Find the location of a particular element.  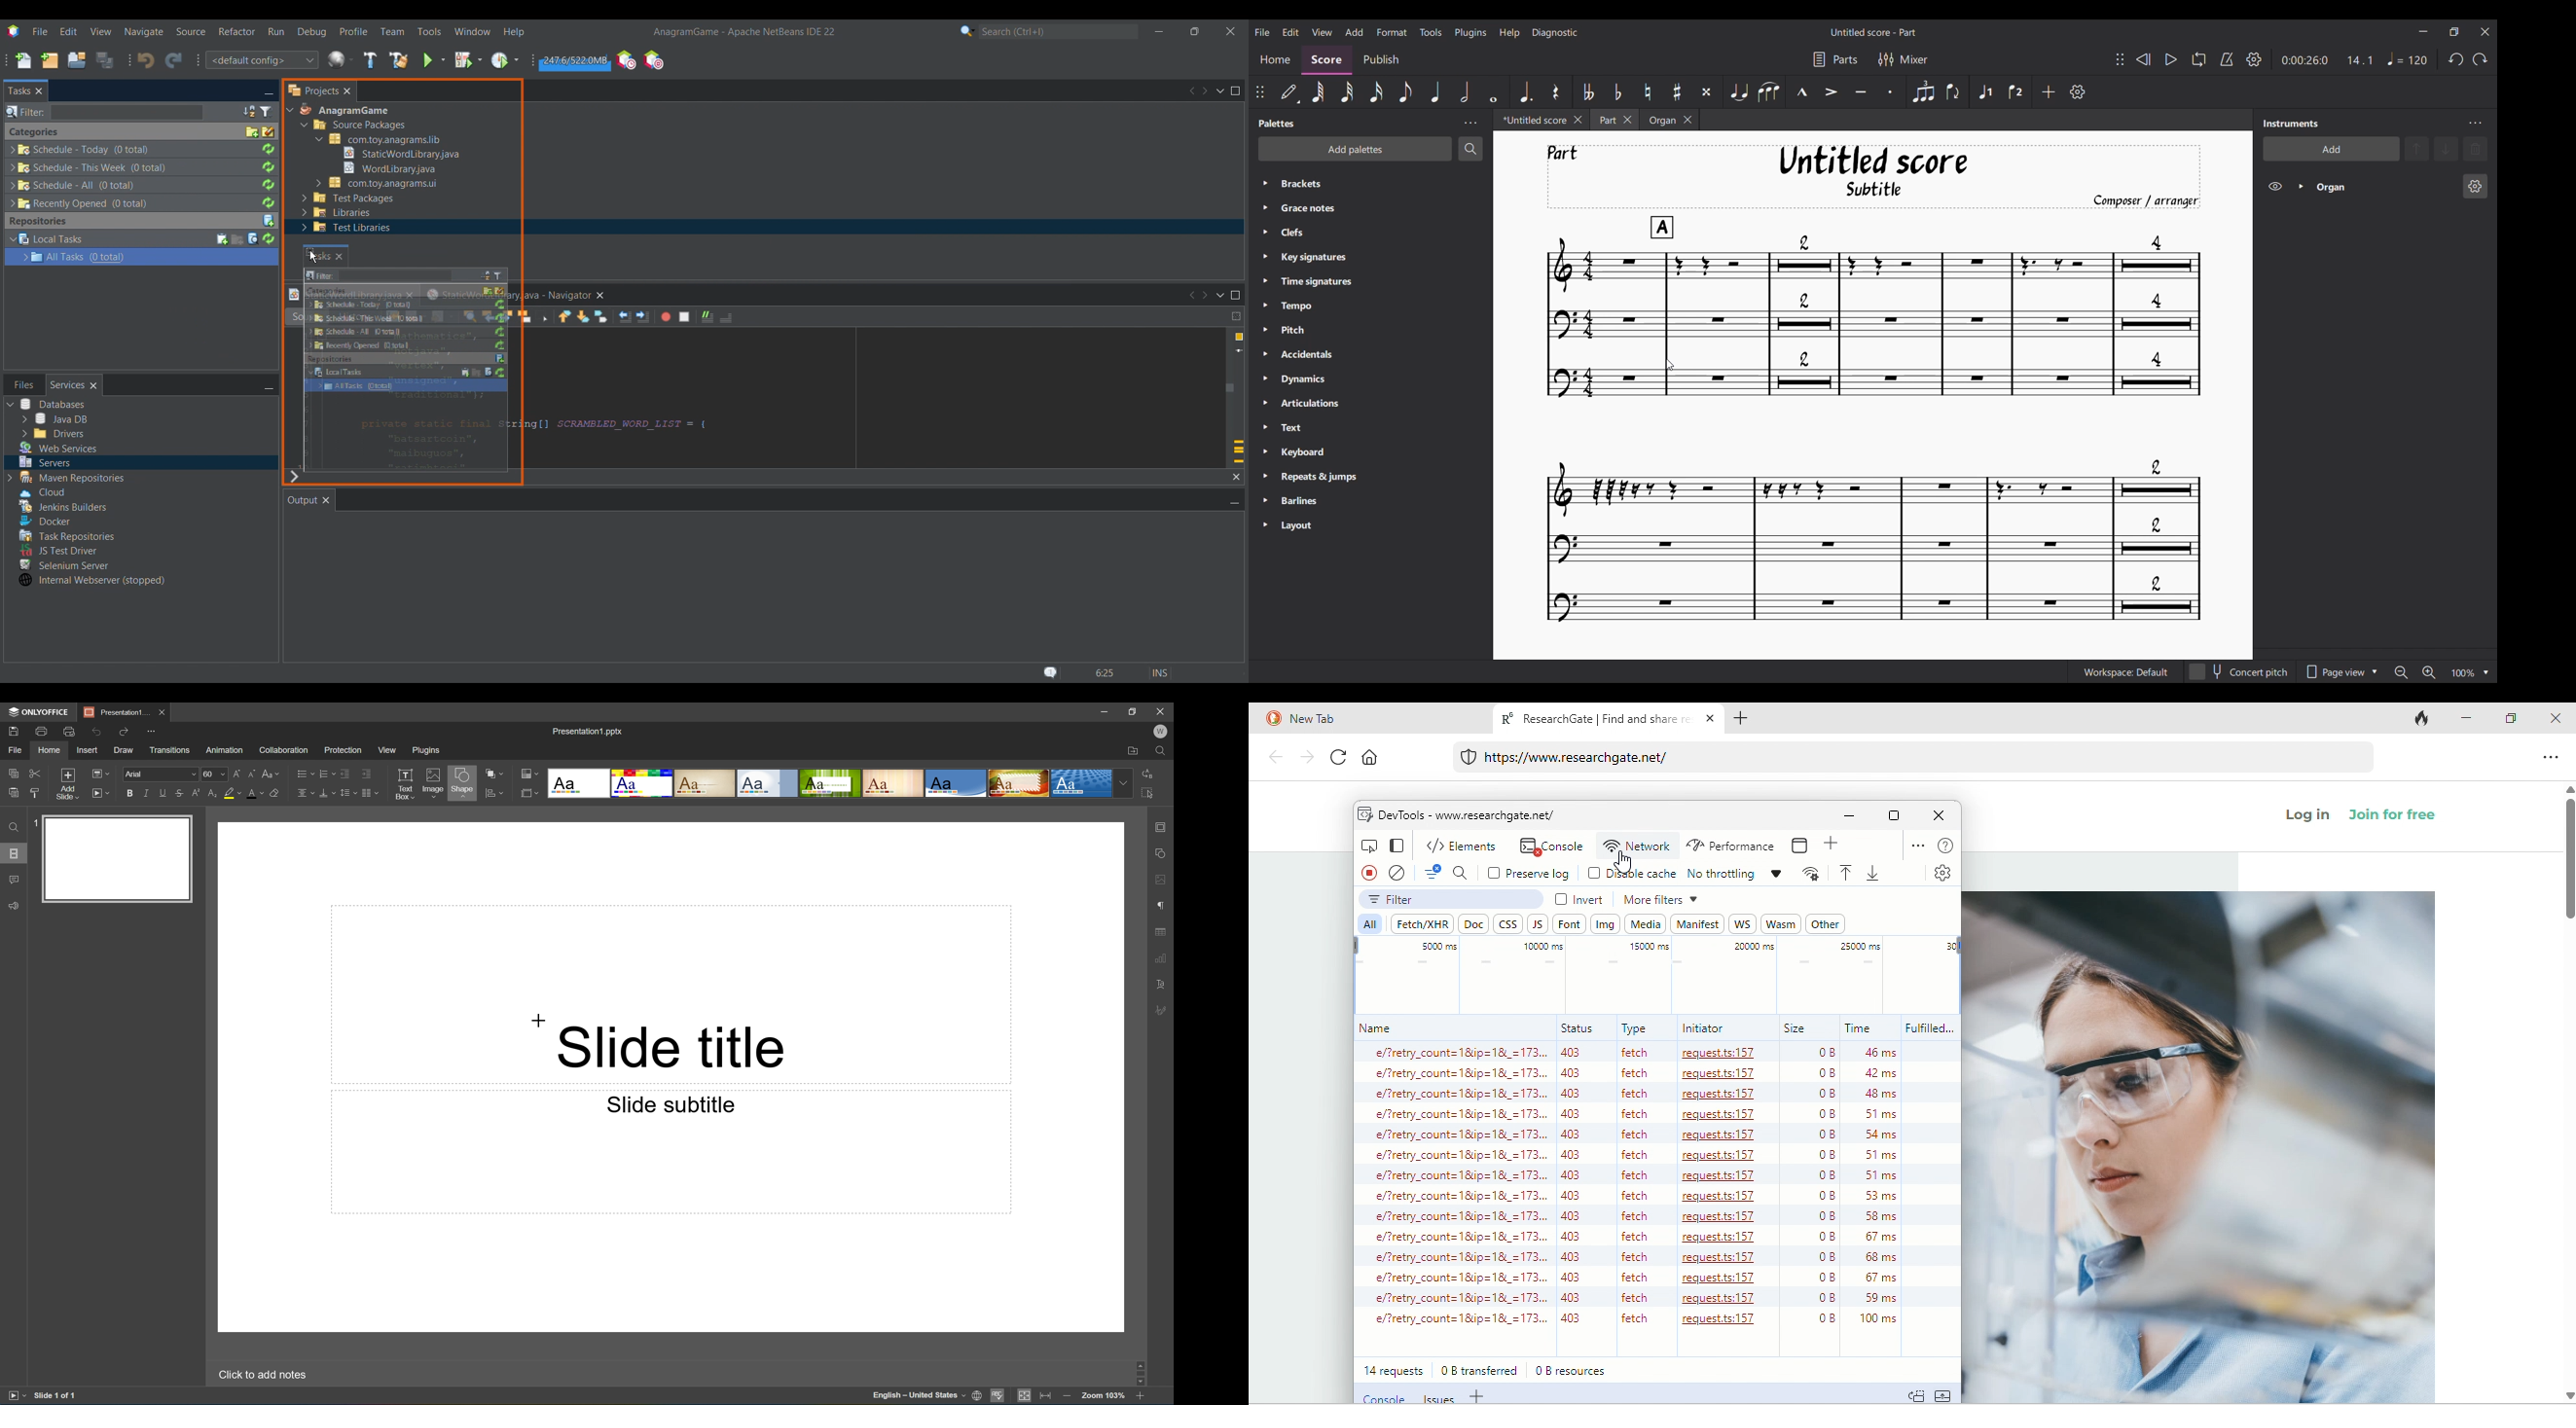

Profile main prject settings is located at coordinates (506, 60).